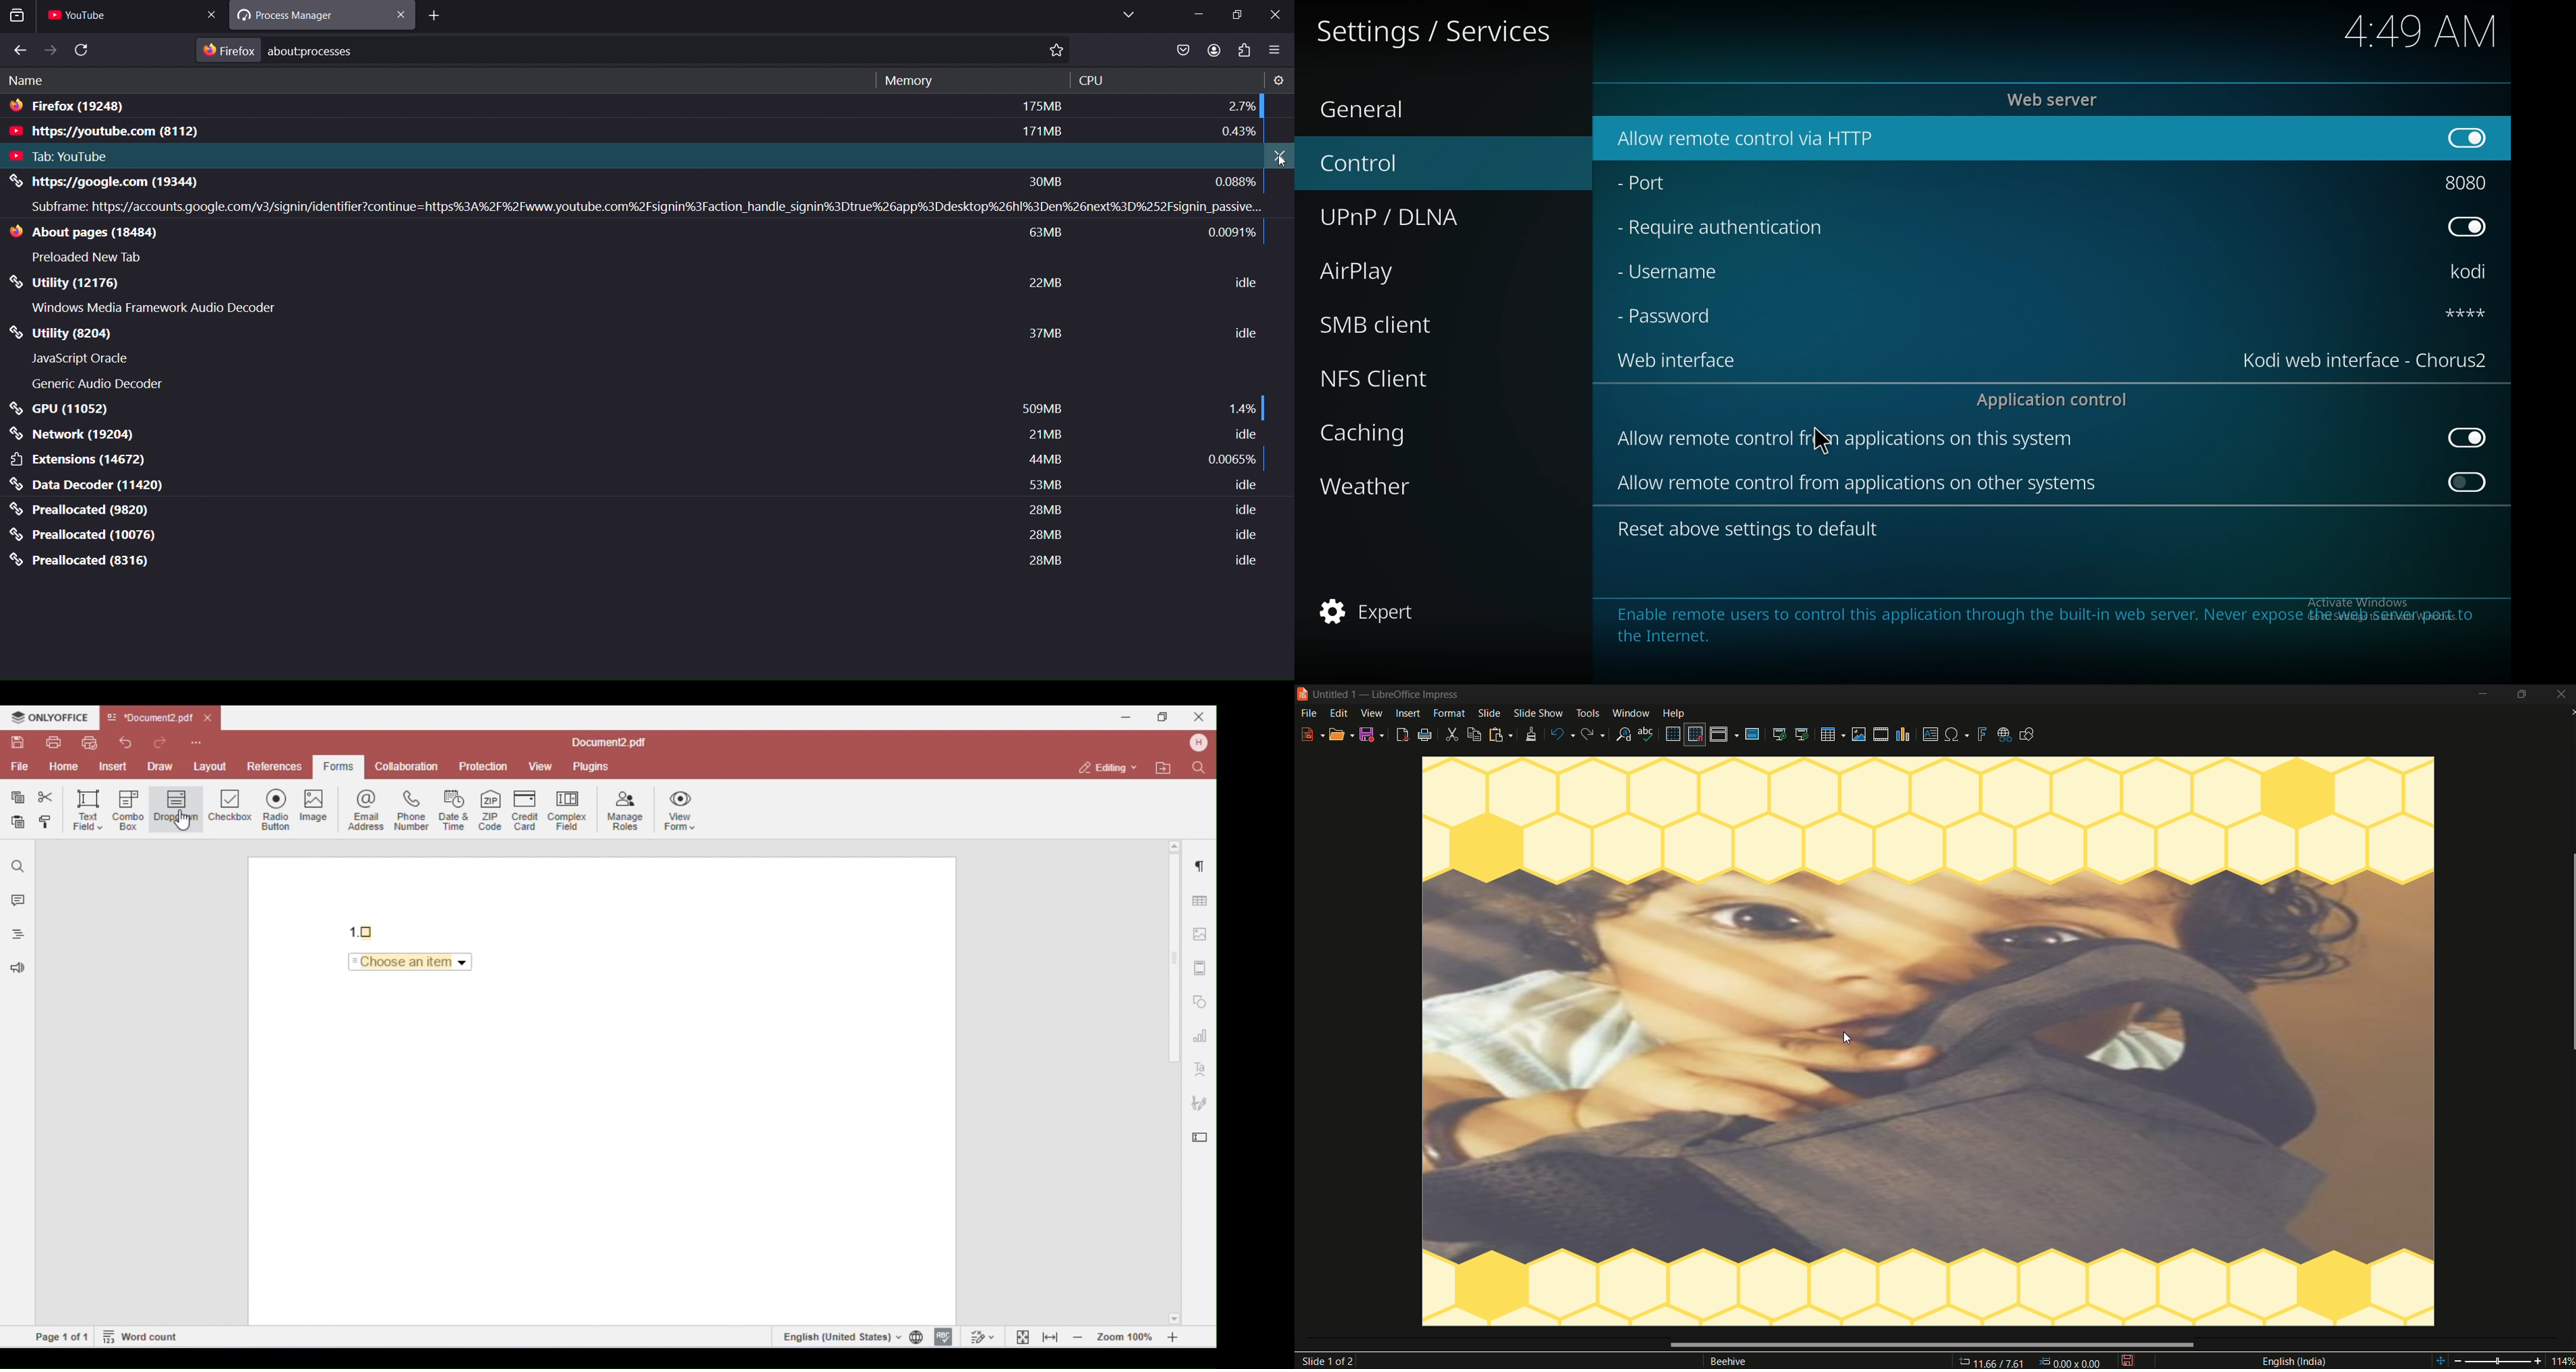 Image resolution: width=2576 pixels, height=1372 pixels. Describe the element at coordinates (2045, 624) in the screenshot. I see `info` at that location.